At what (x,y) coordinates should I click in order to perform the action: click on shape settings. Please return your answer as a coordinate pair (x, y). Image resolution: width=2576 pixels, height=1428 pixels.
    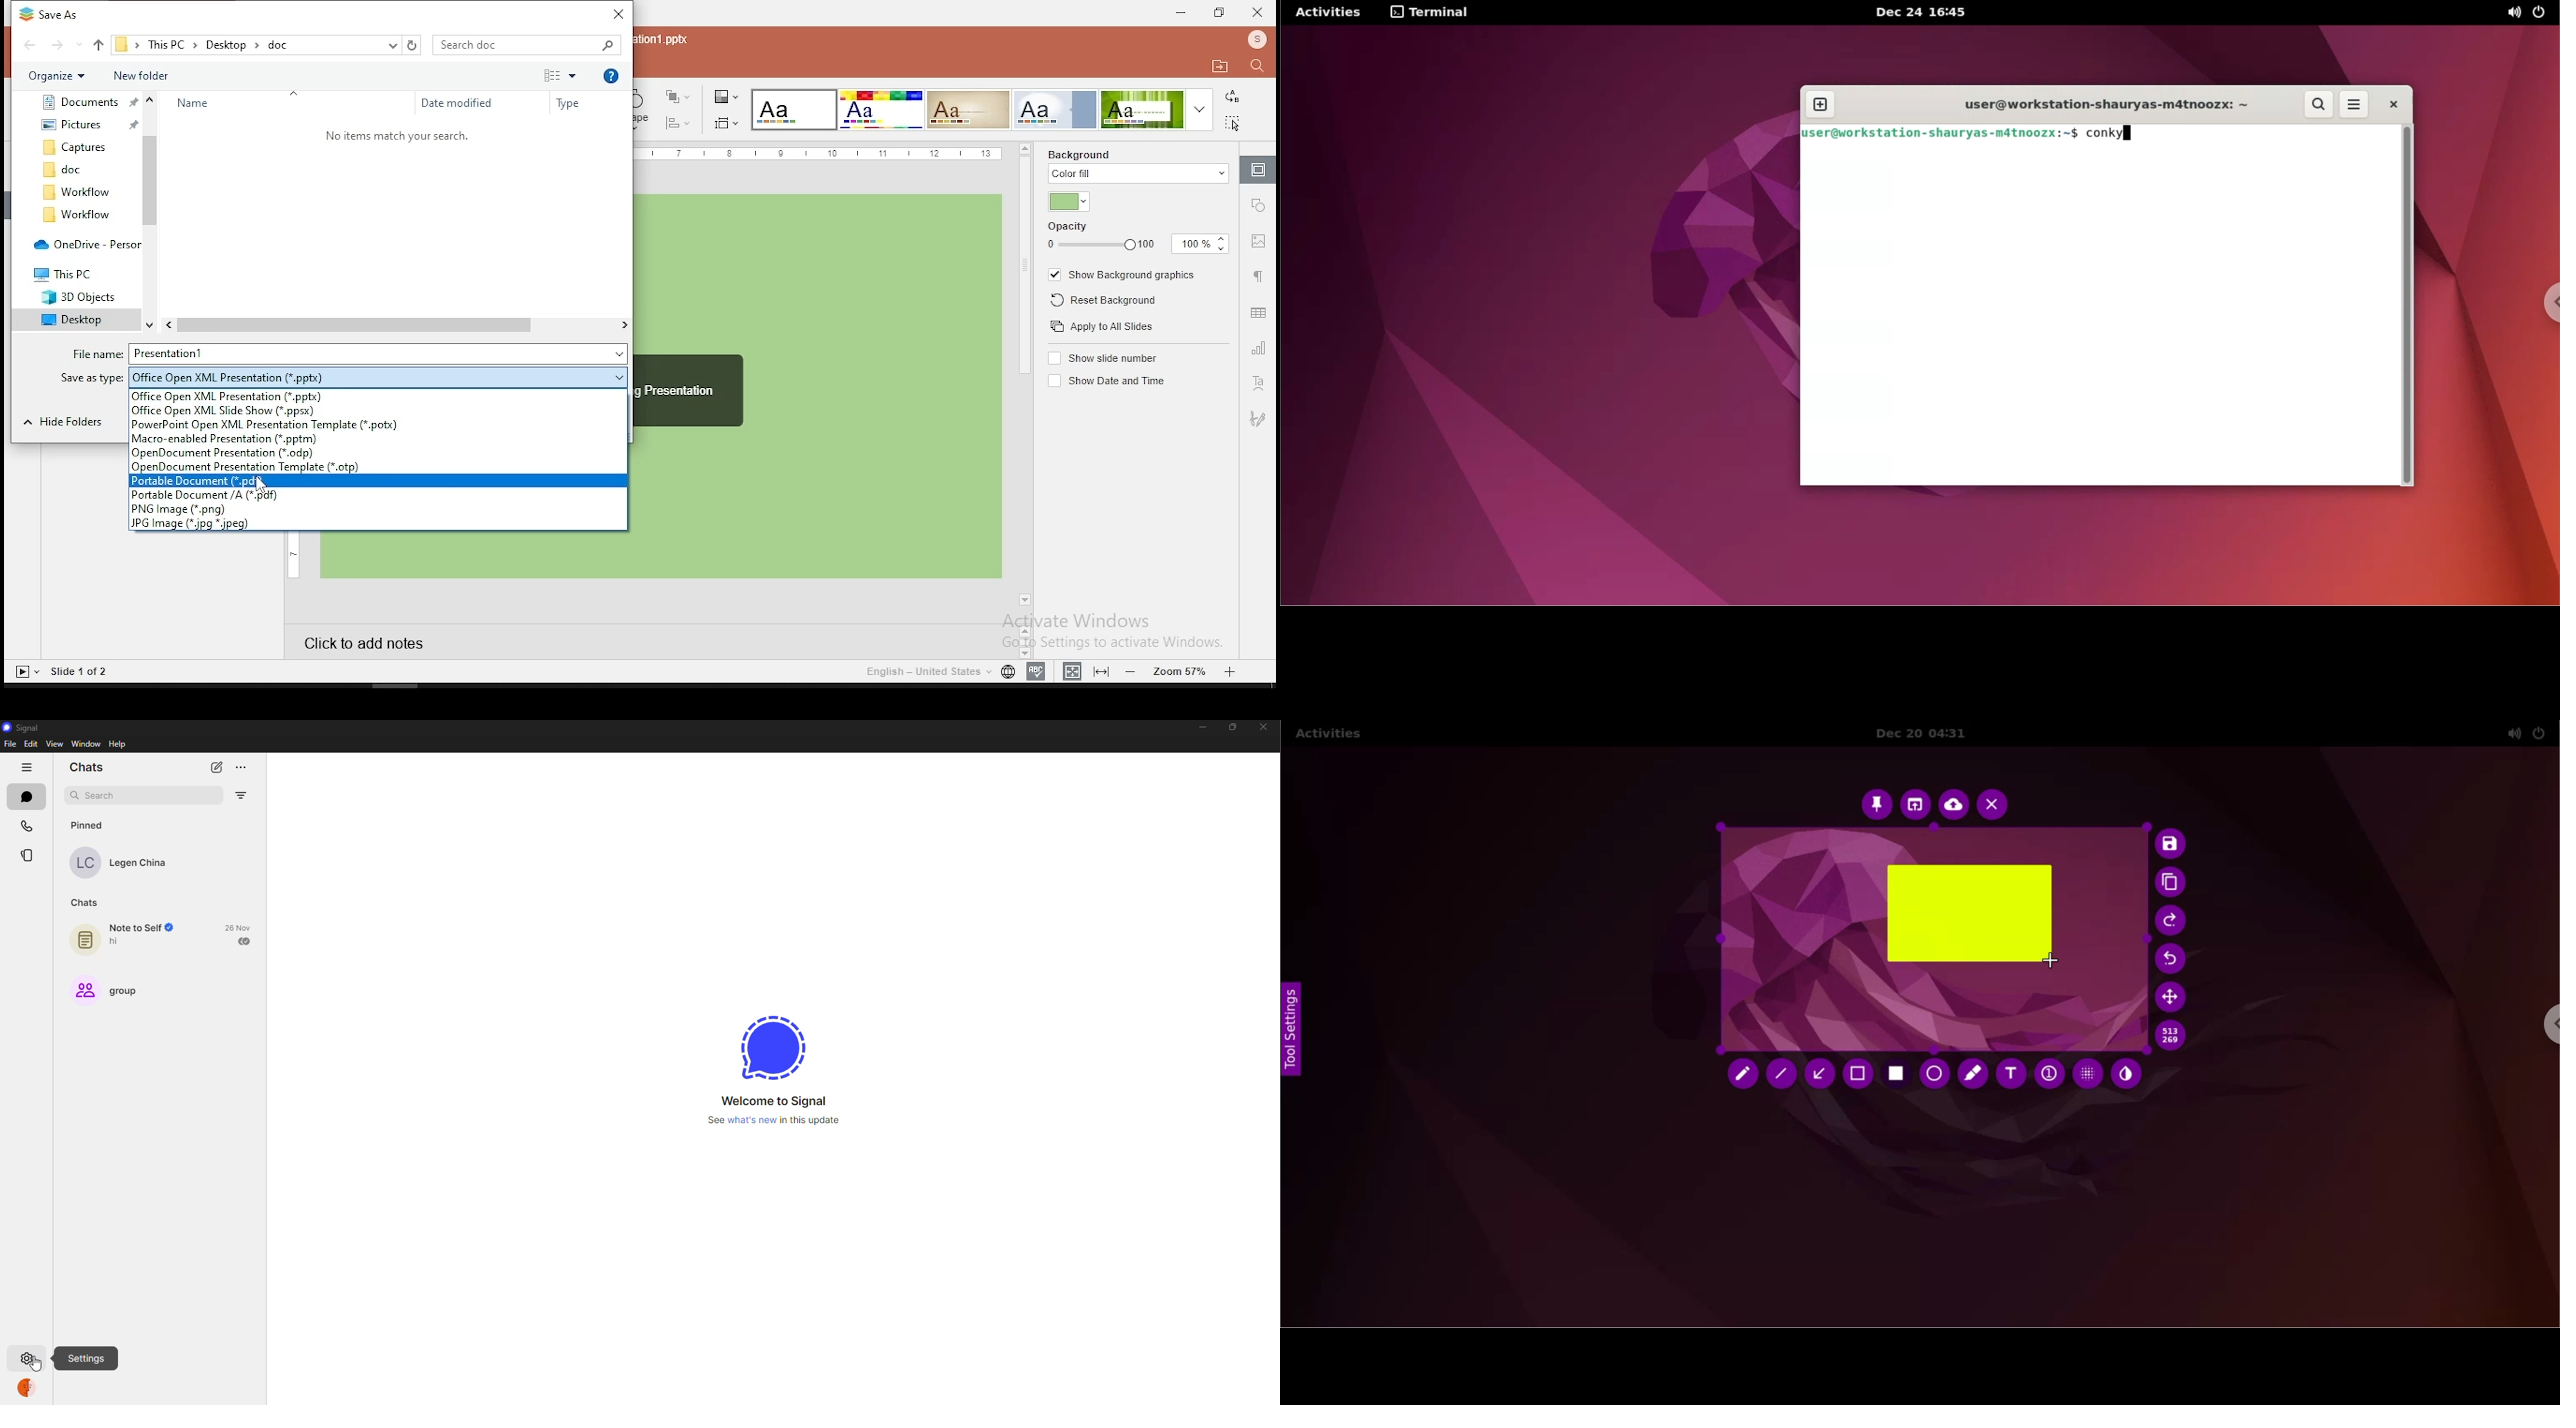
    Looking at the image, I should click on (1260, 204).